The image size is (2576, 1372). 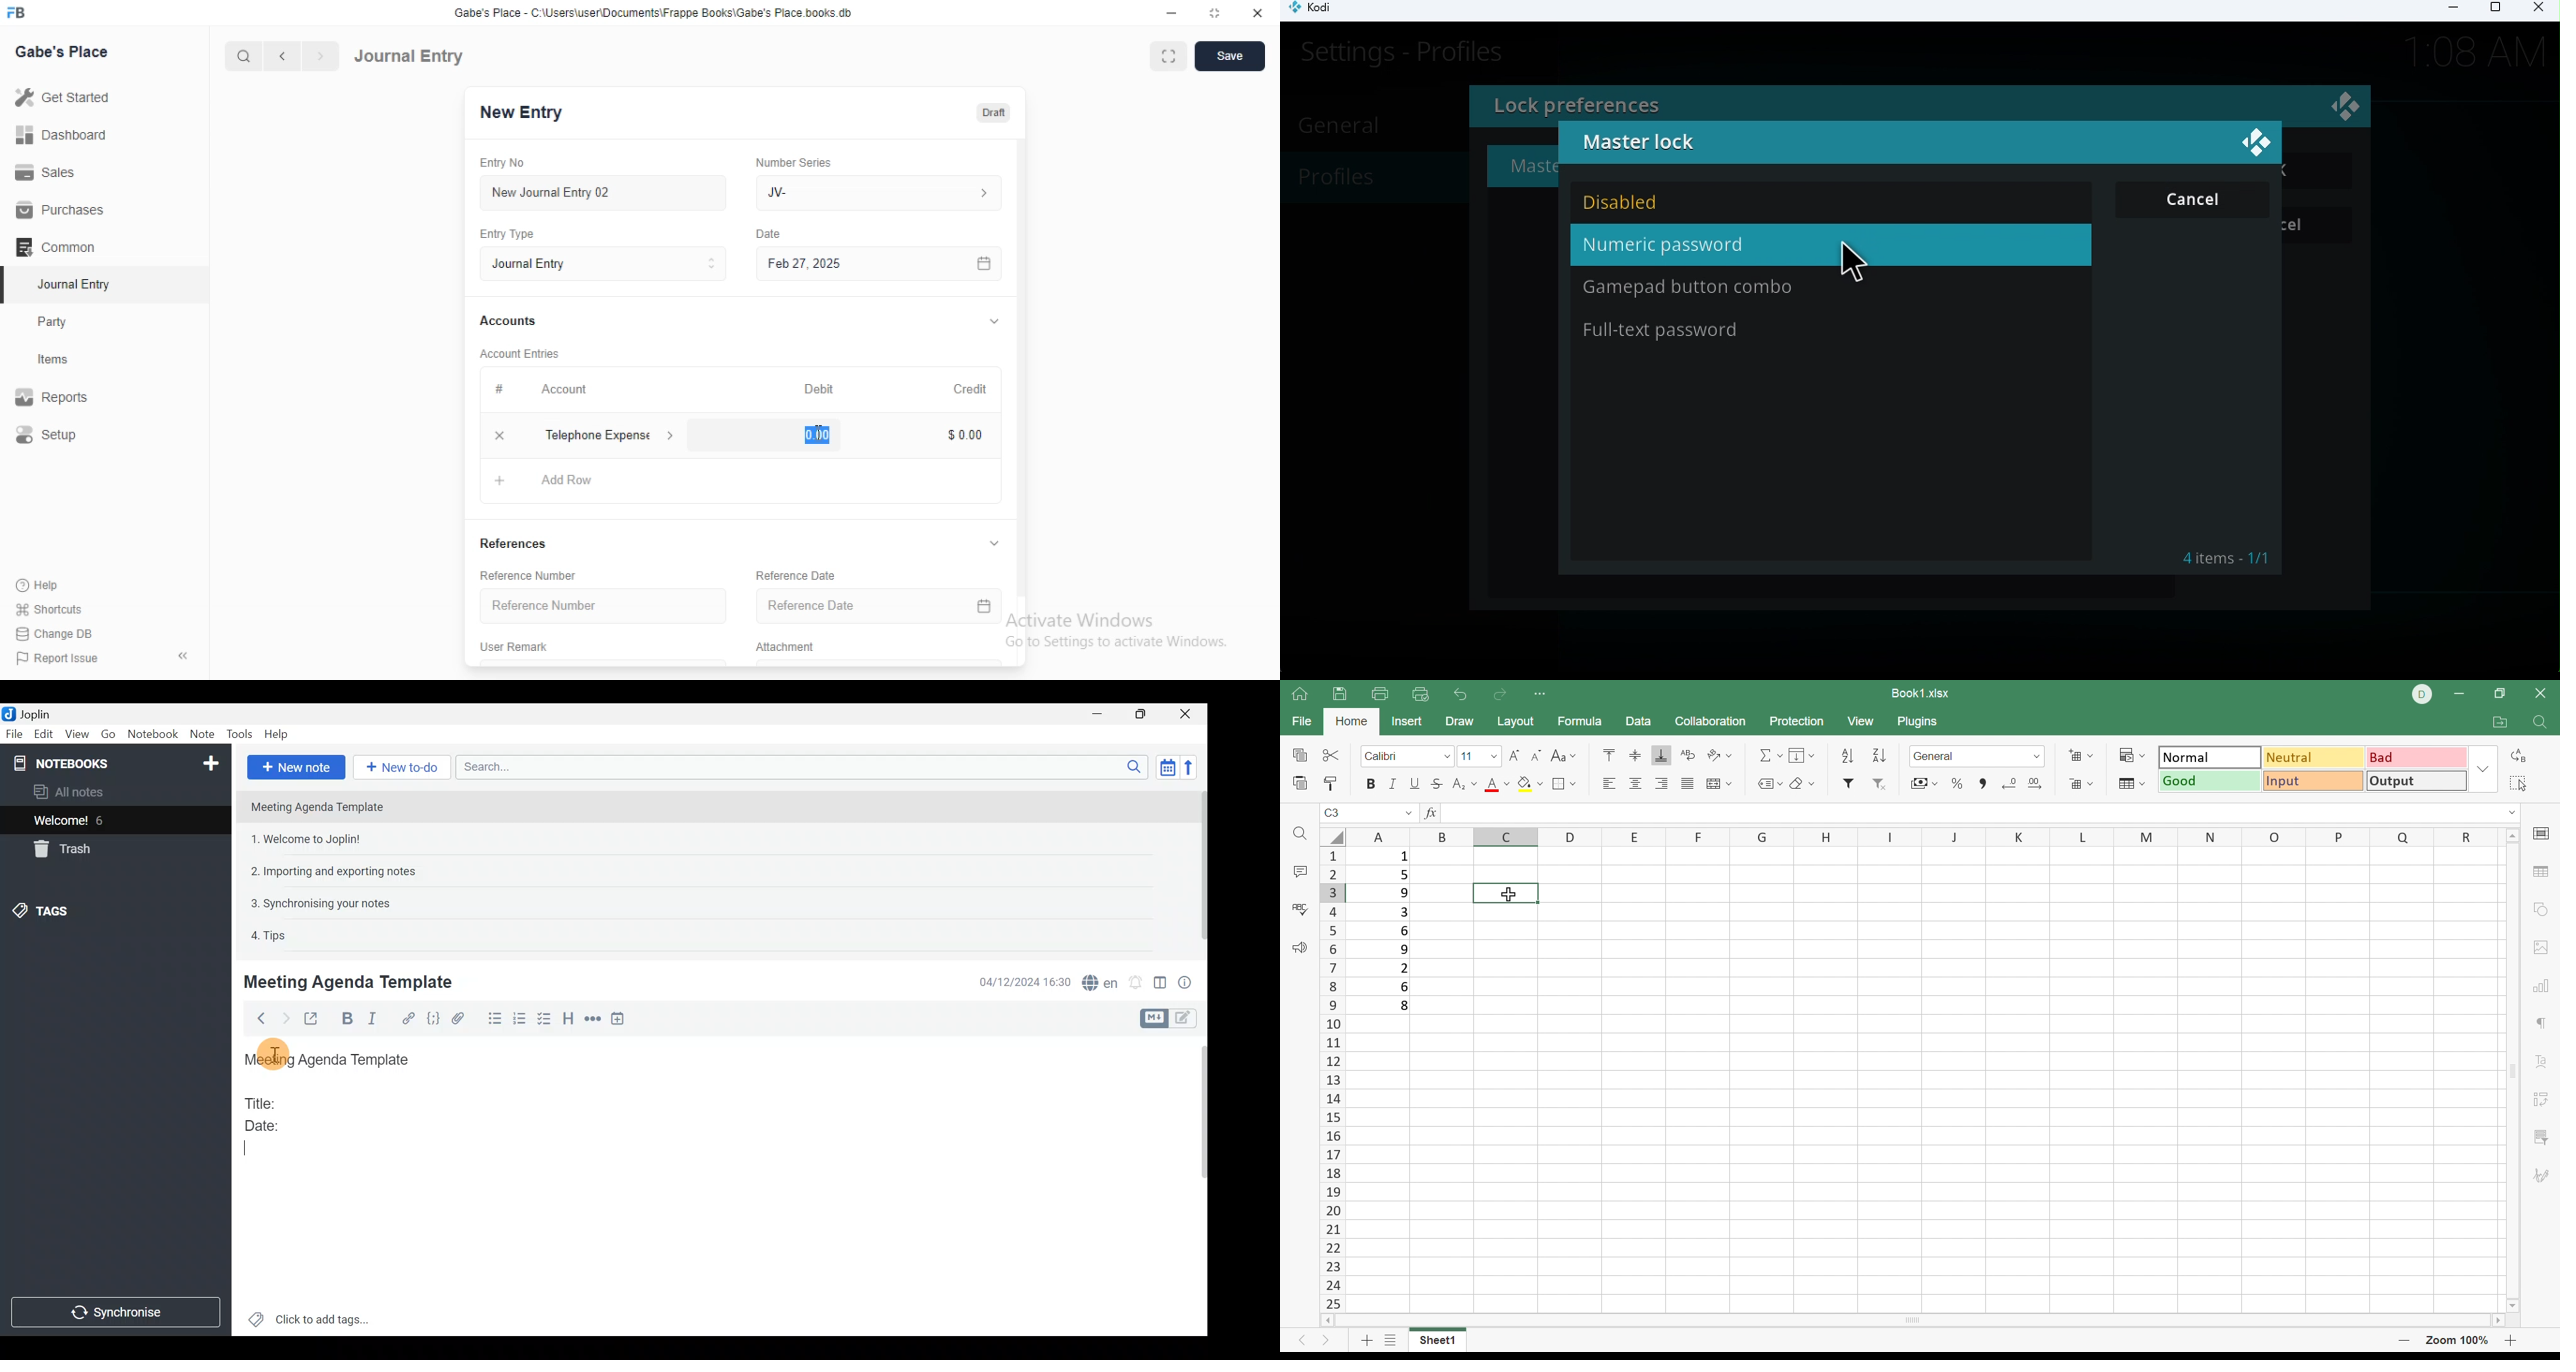 What do you see at coordinates (783, 646) in the screenshot?
I see `‘Attachment` at bounding box center [783, 646].